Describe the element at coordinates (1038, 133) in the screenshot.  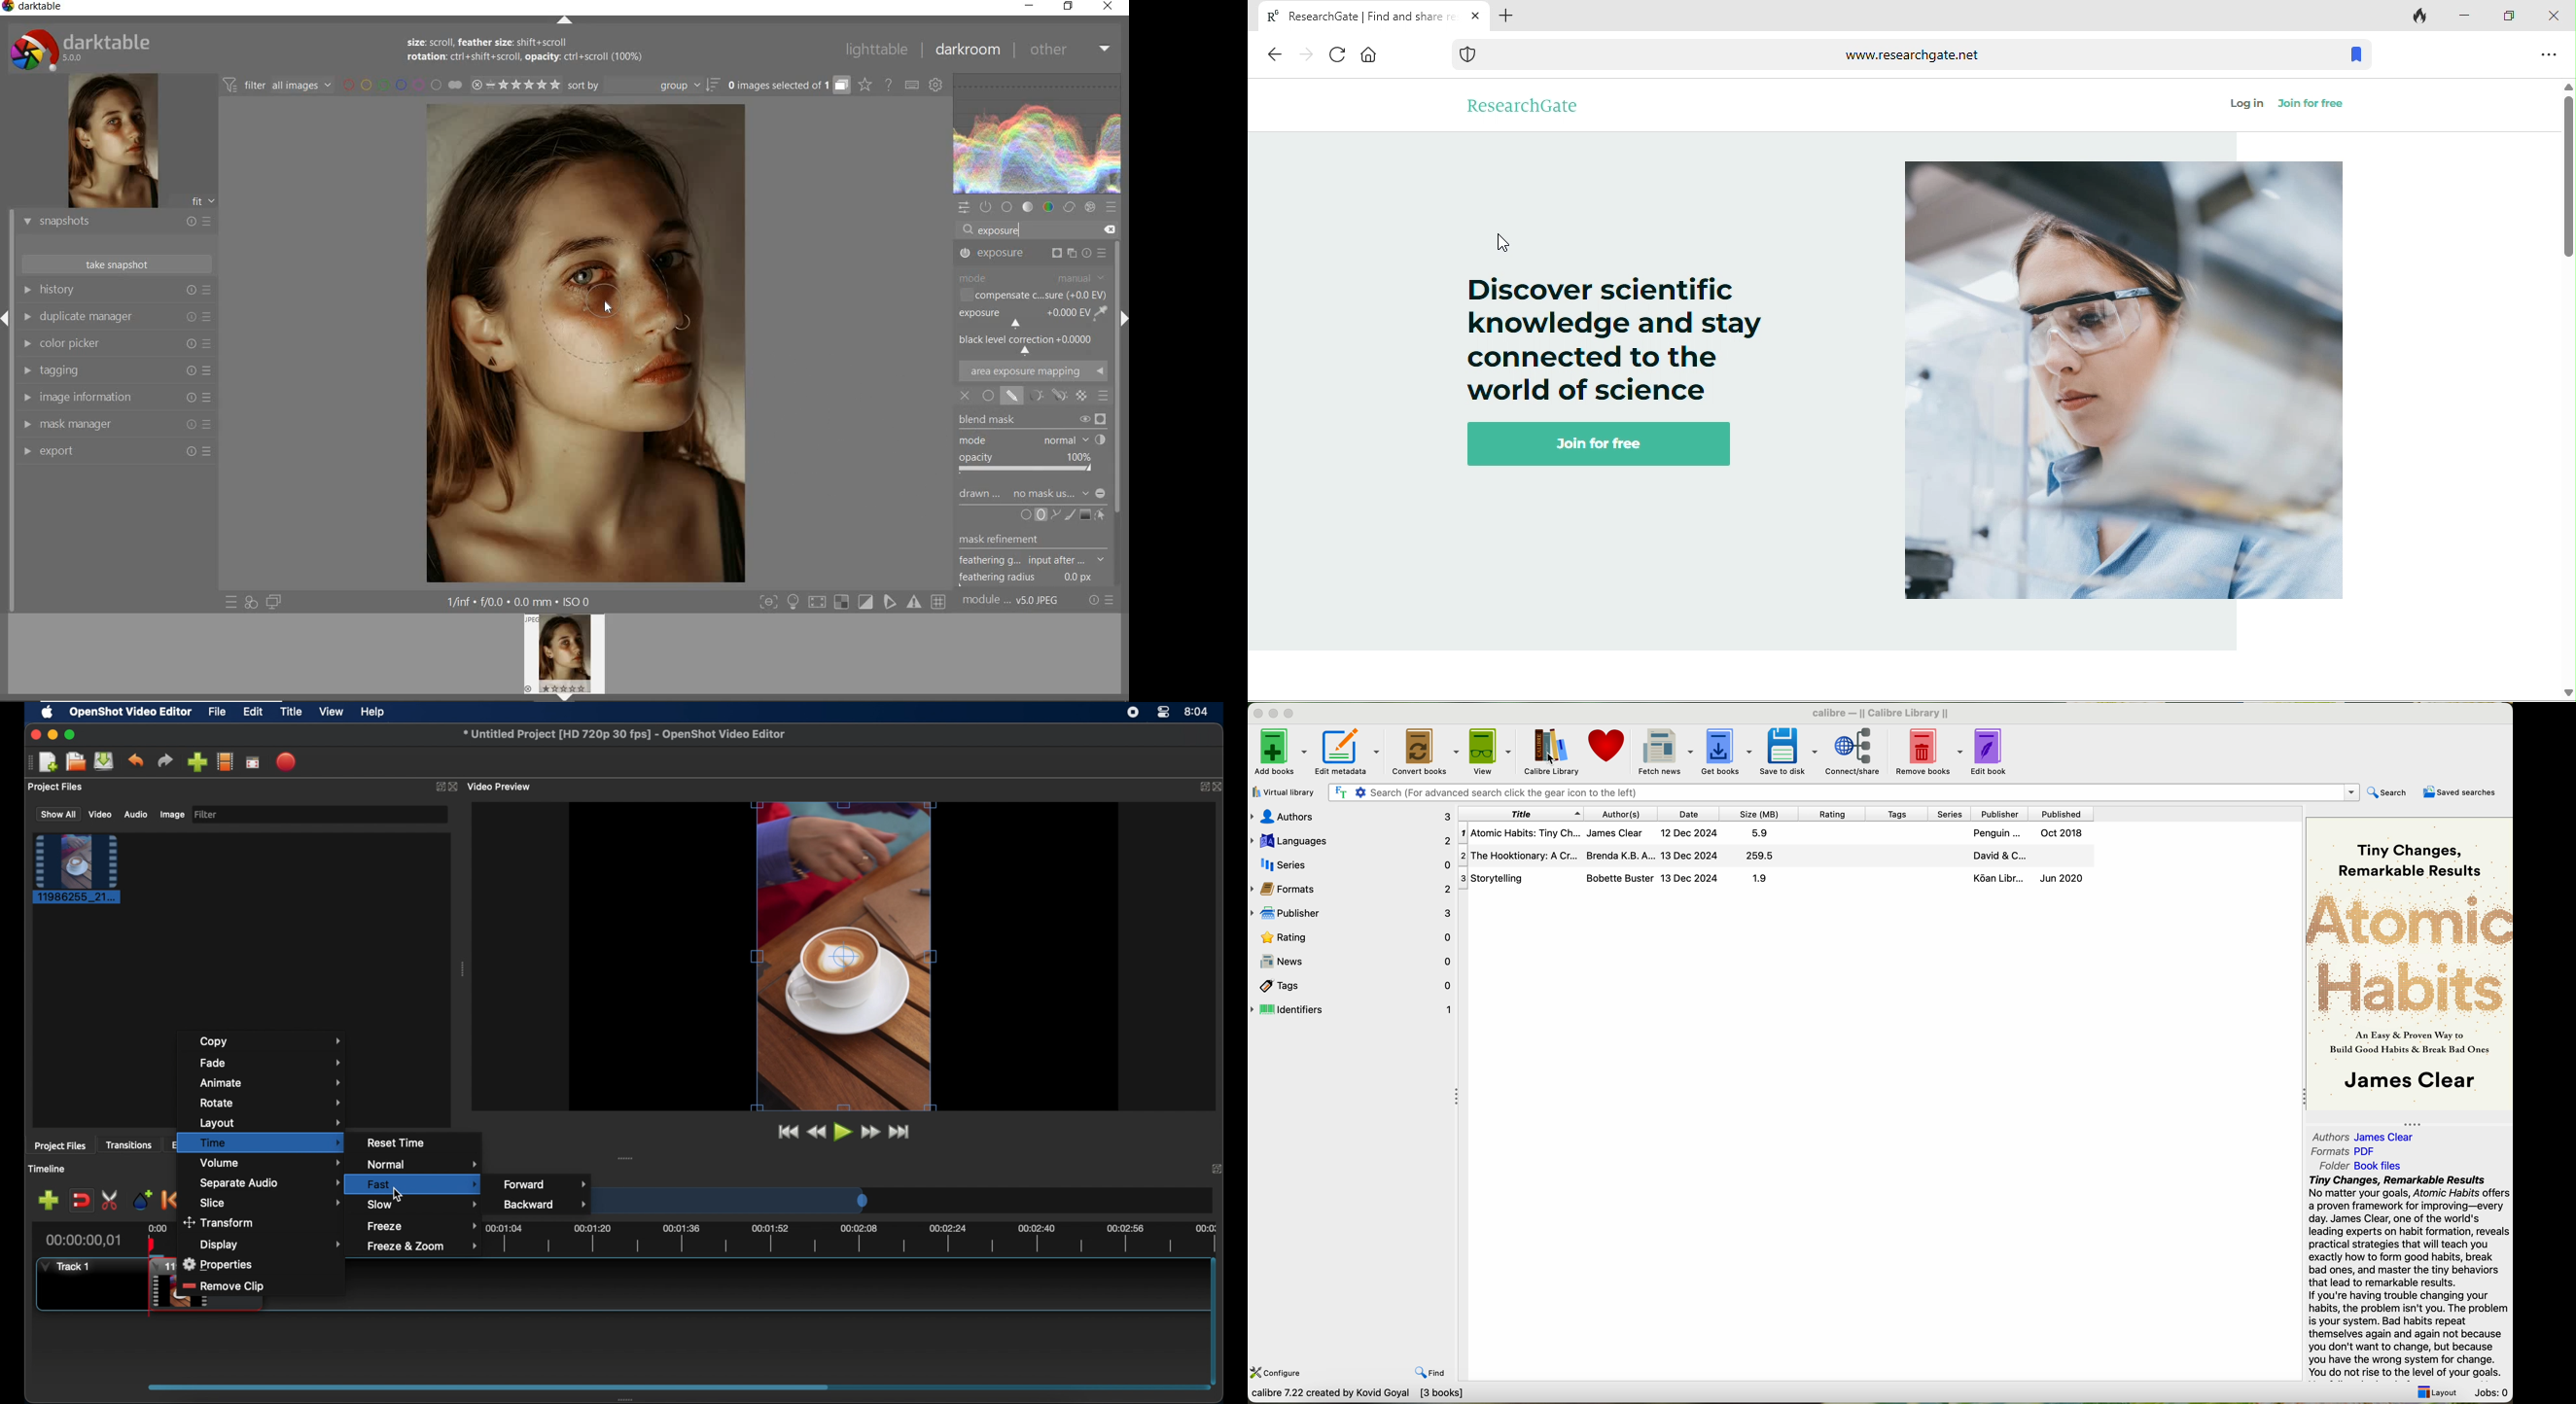
I see `WAVEFORM` at that location.